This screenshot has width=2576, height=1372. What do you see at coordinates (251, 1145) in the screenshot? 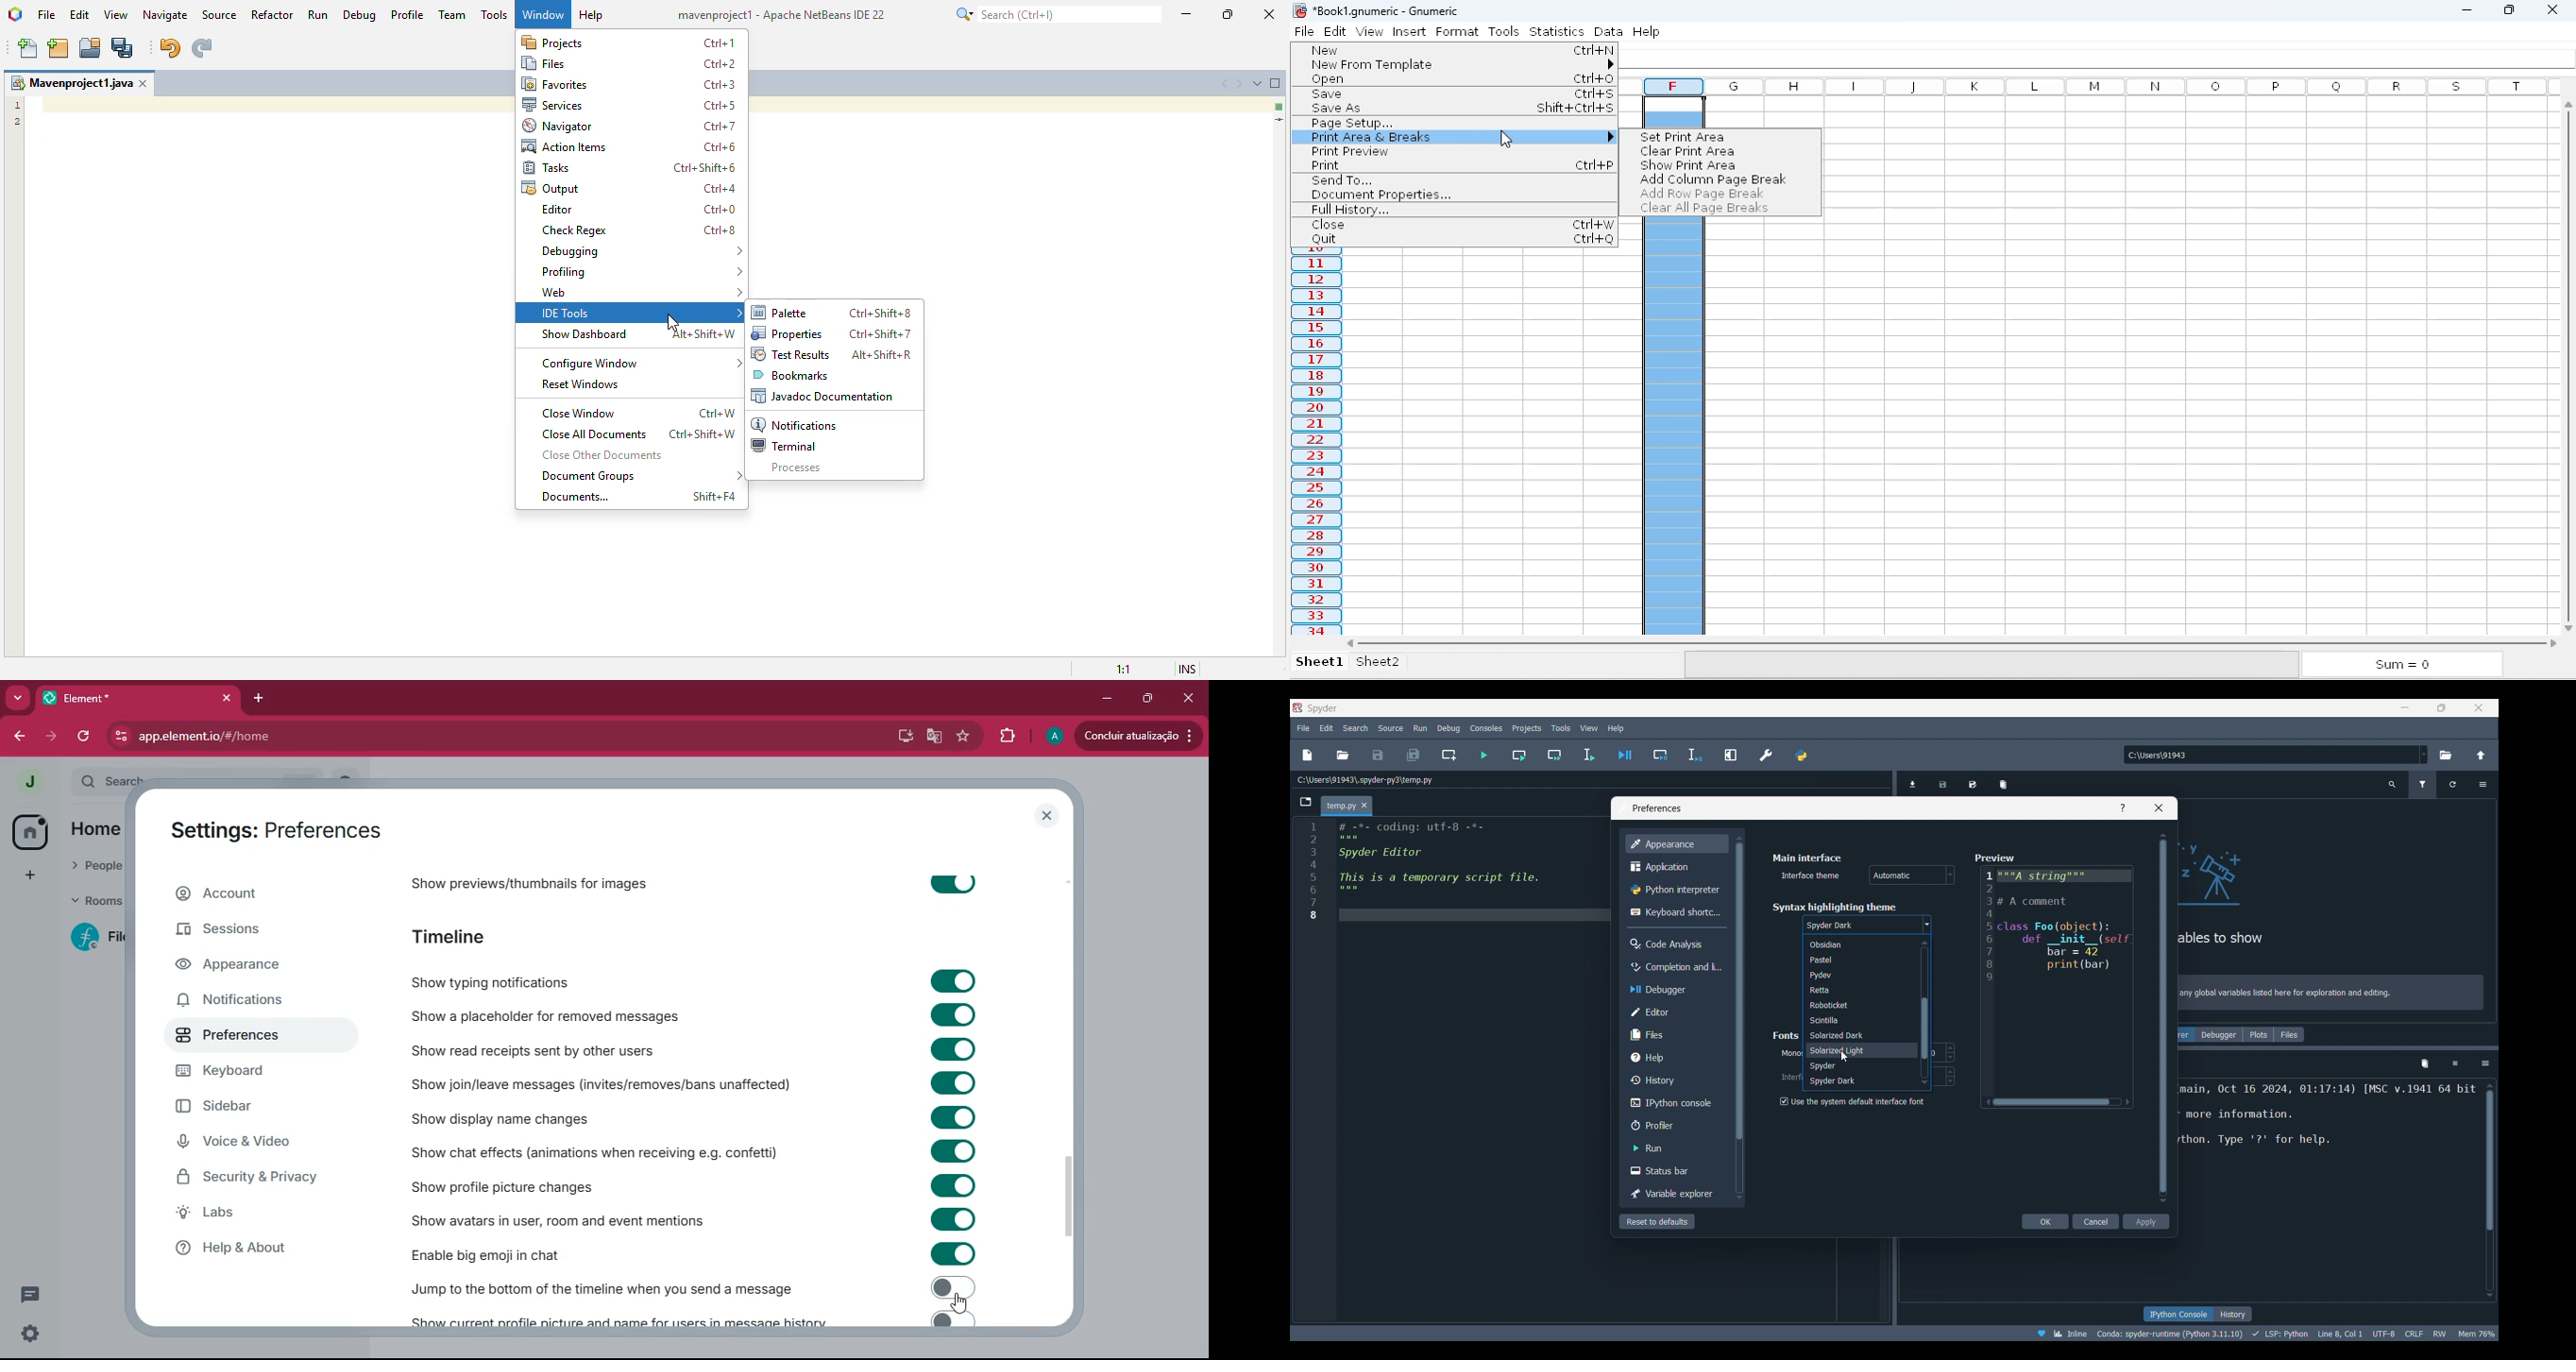
I see `voice & video` at bounding box center [251, 1145].